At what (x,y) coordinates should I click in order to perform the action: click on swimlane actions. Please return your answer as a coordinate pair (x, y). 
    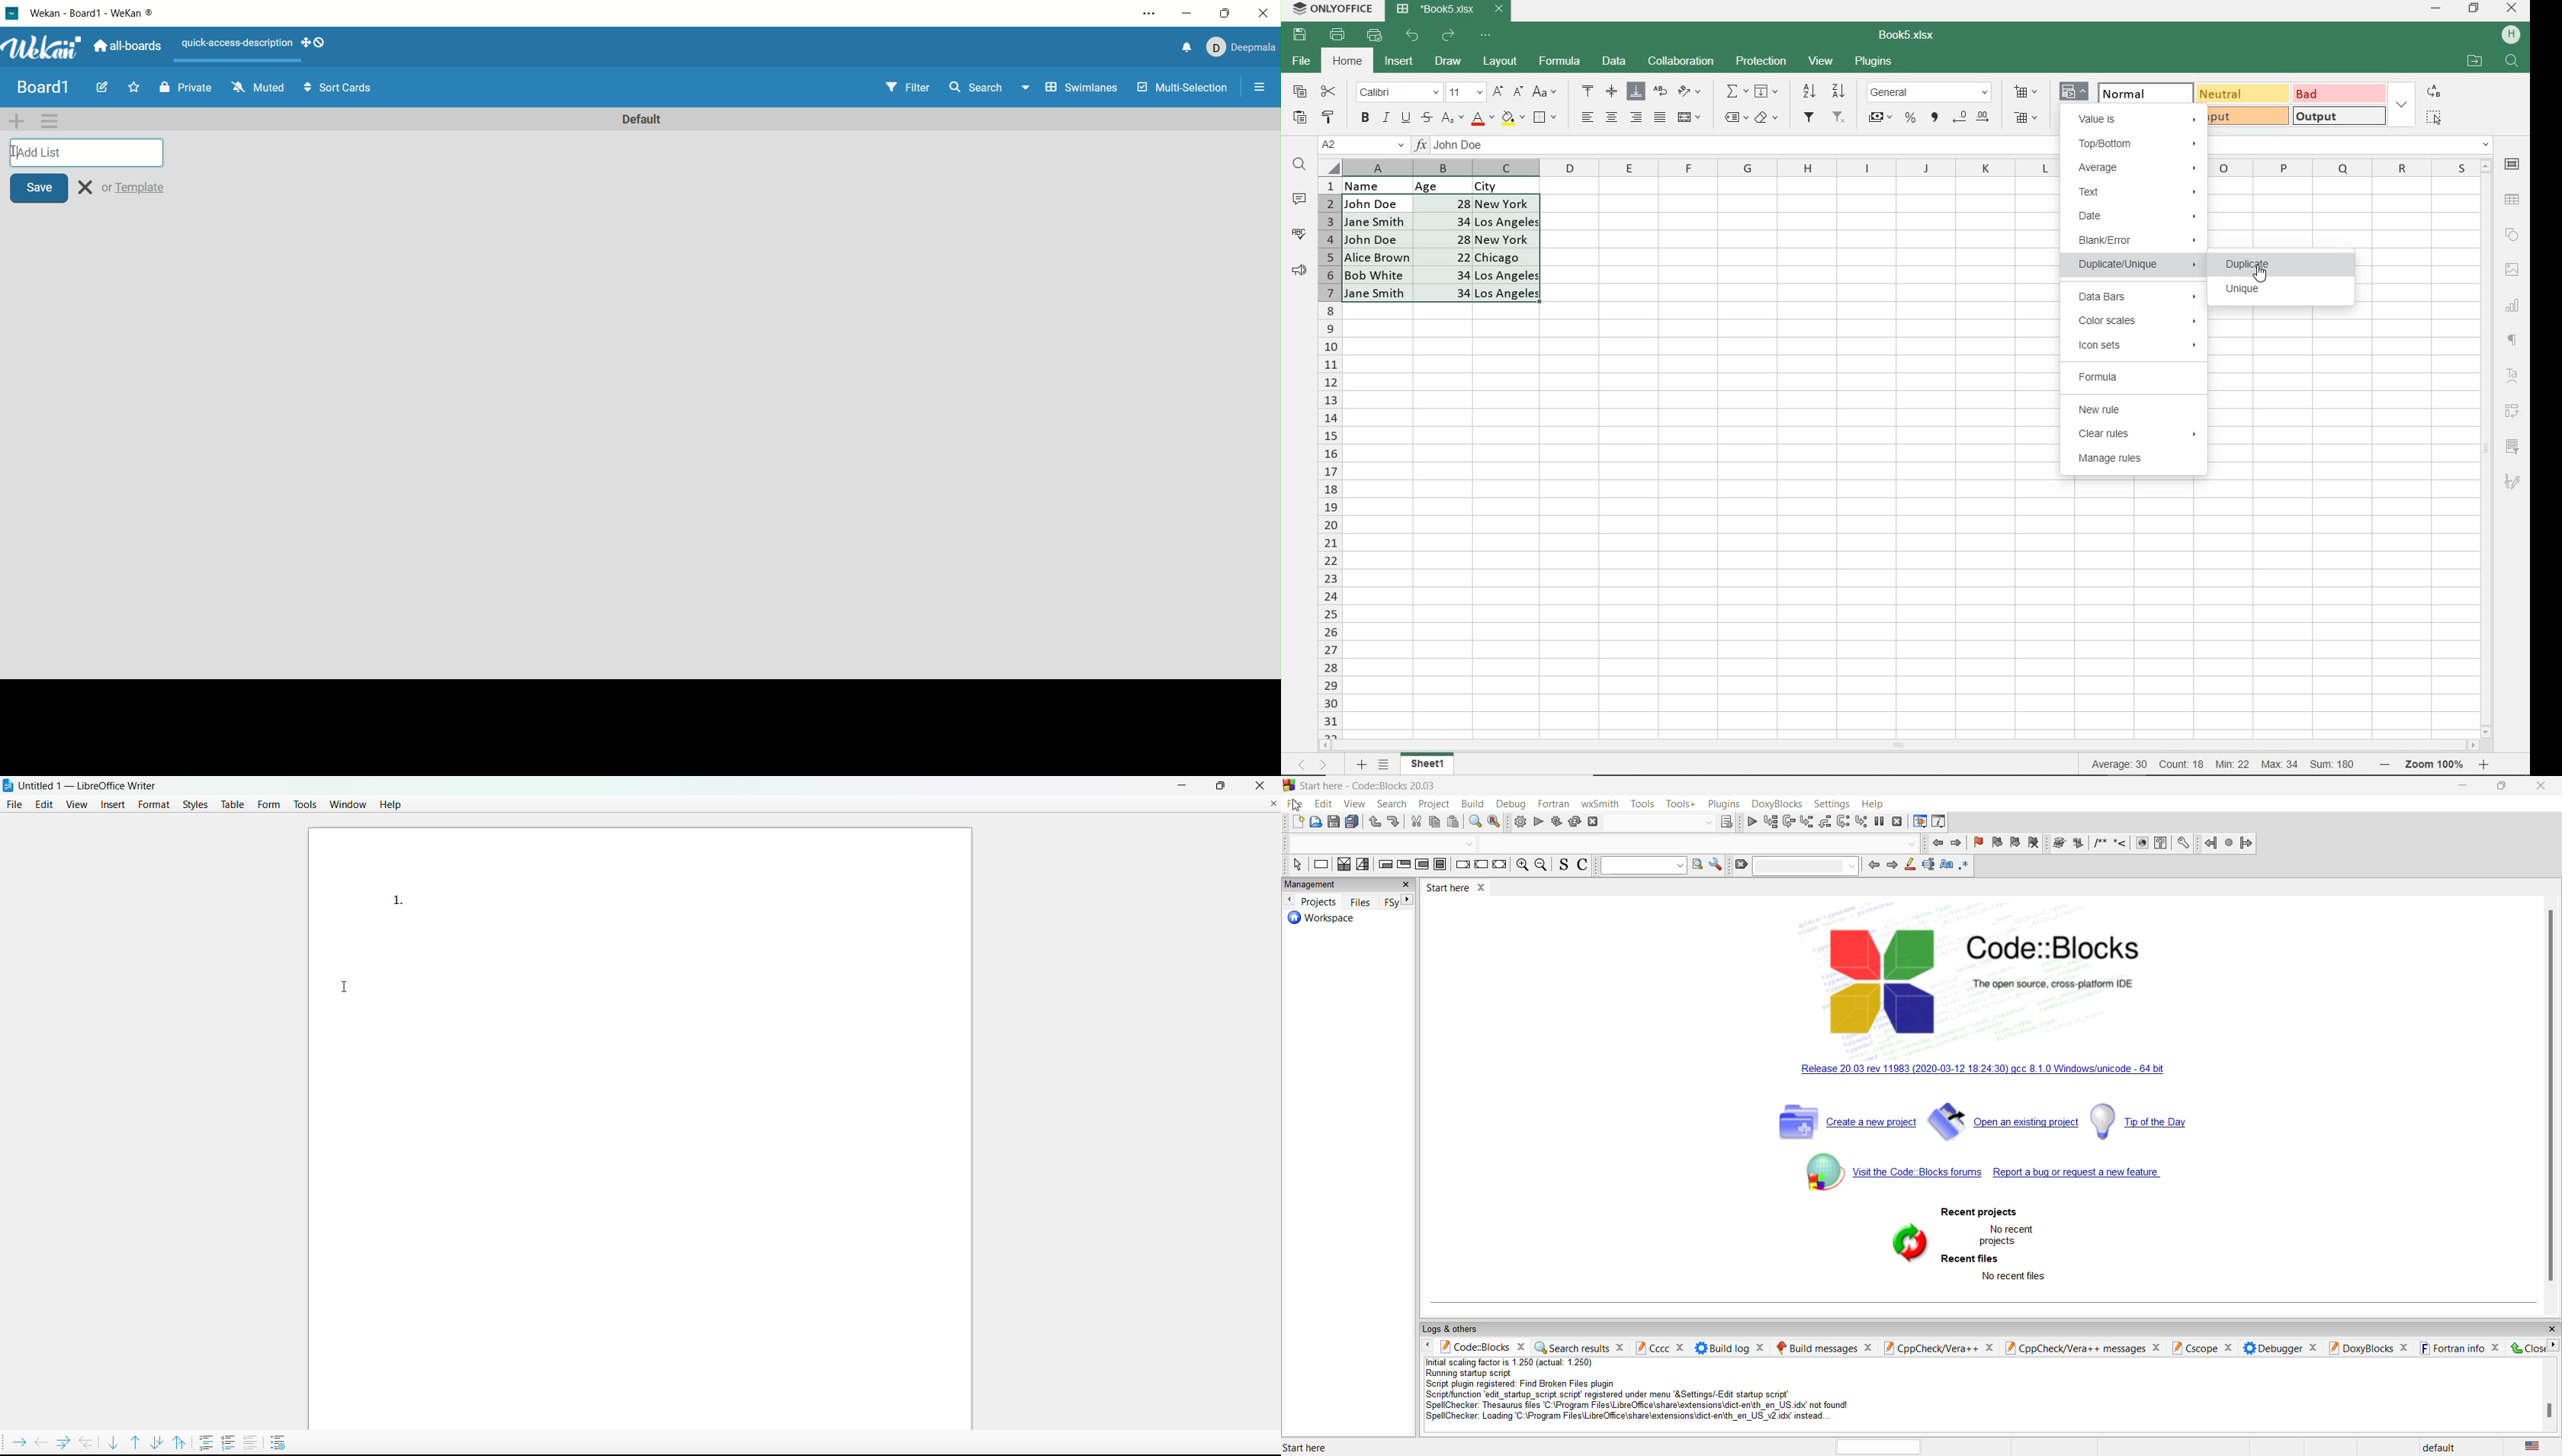
    Looking at the image, I should click on (50, 122).